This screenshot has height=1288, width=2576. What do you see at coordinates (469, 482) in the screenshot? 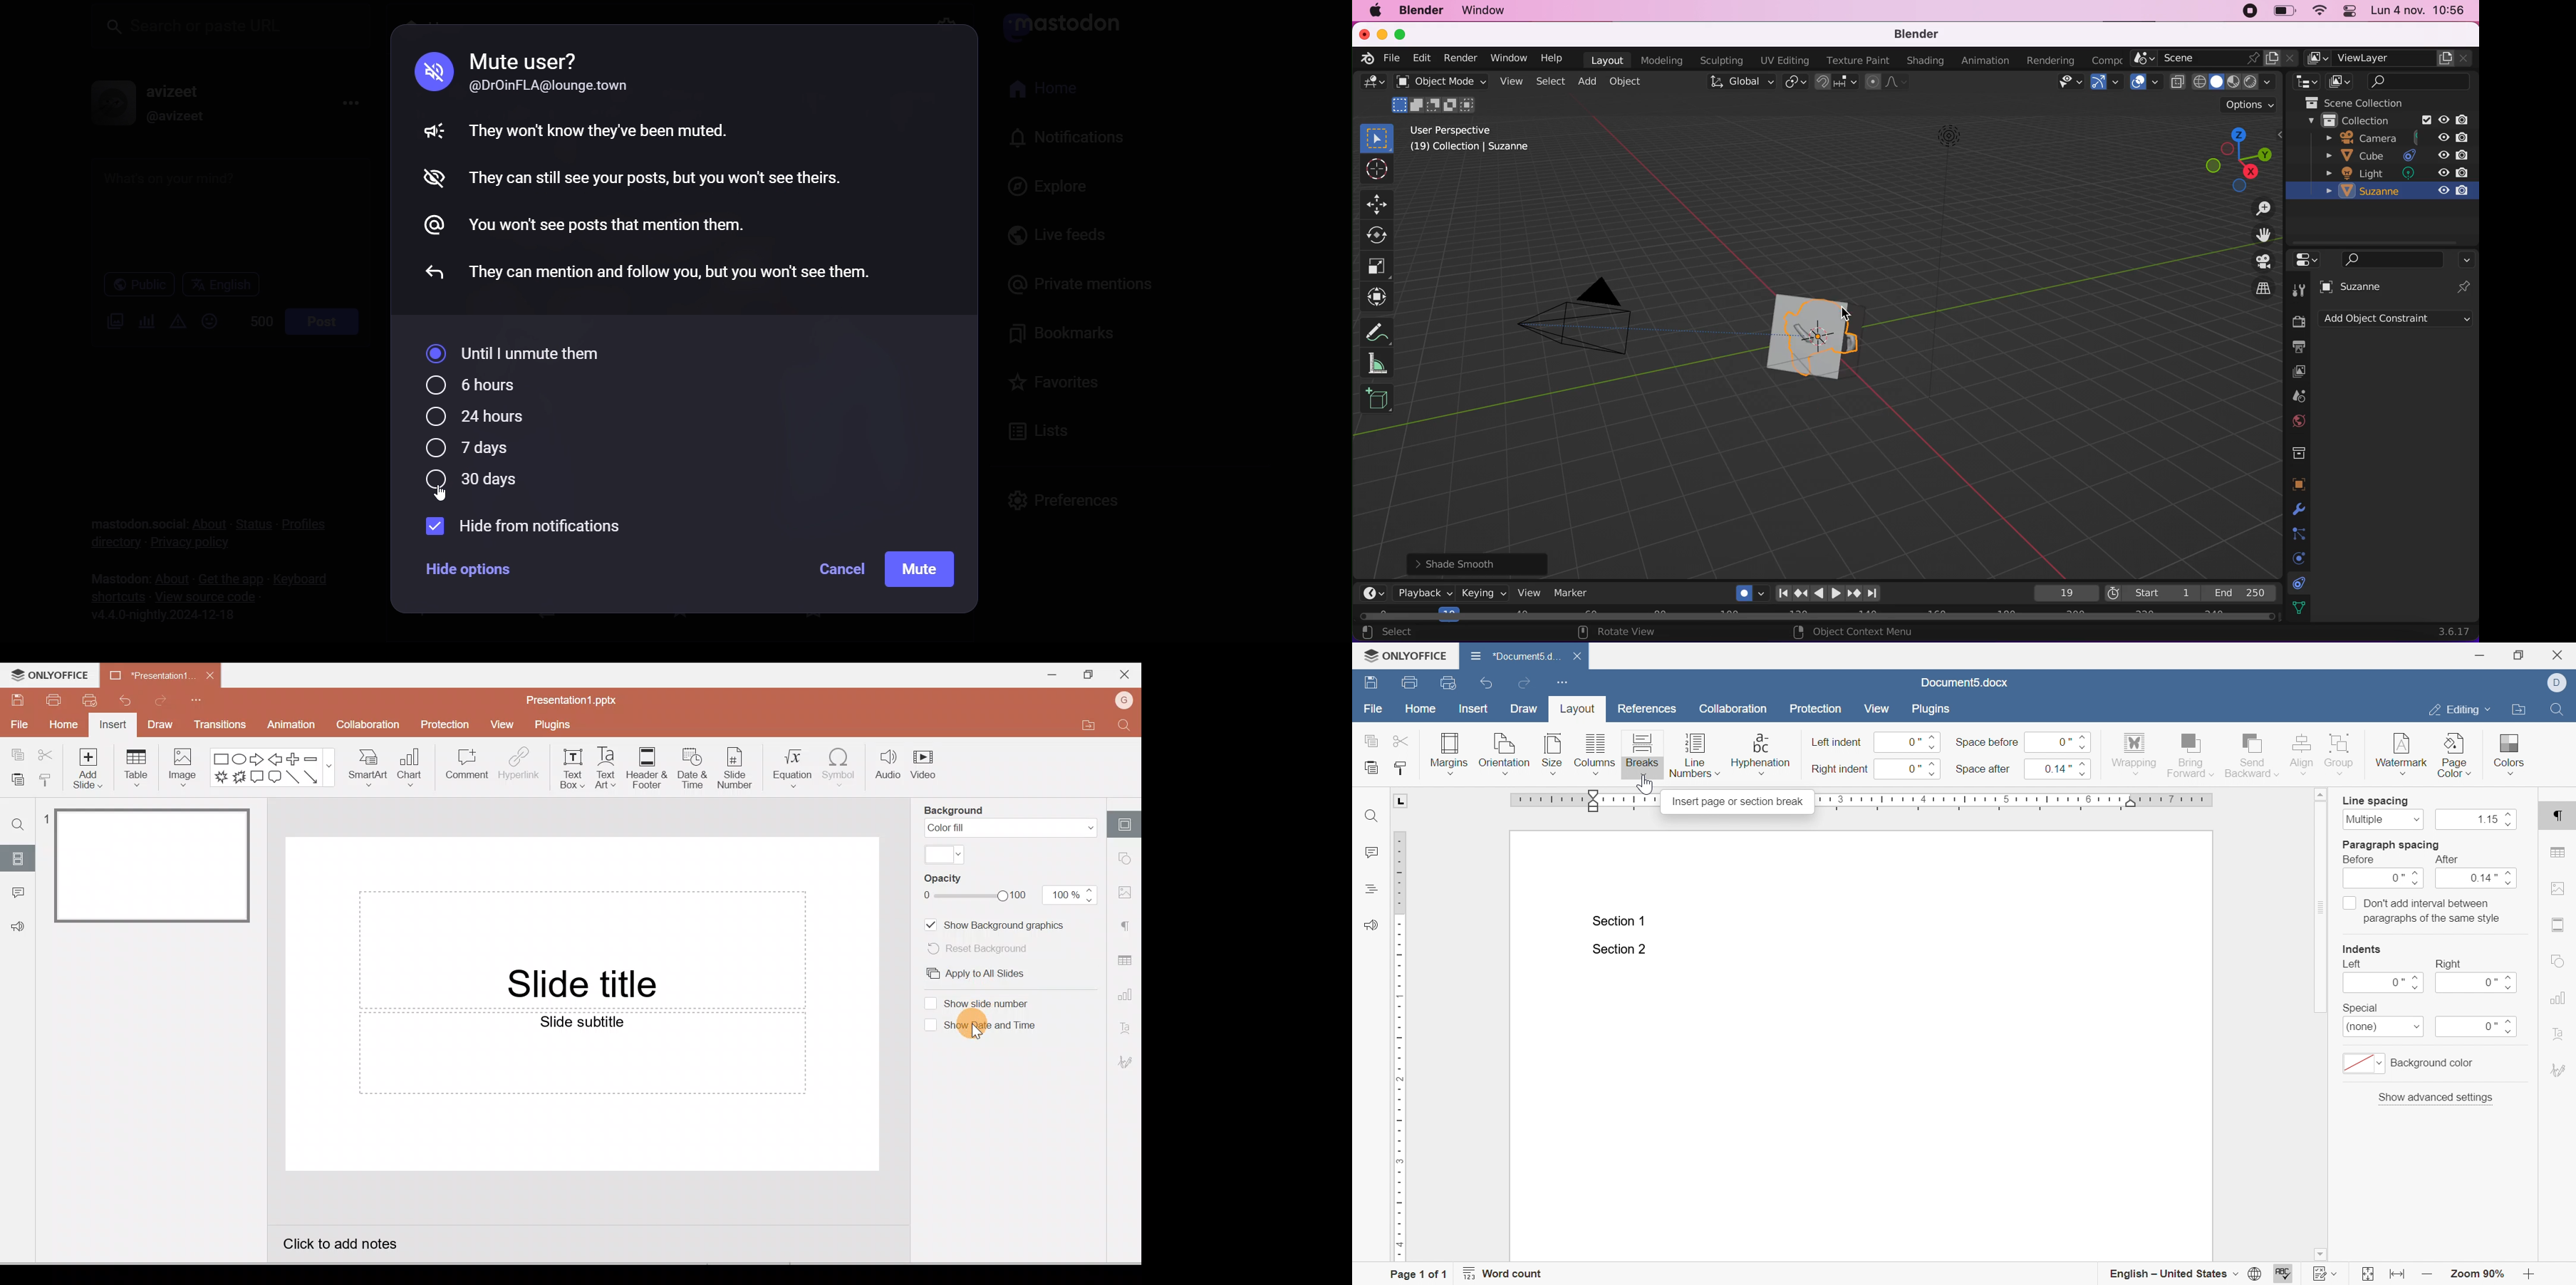
I see `30 days` at bounding box center [469, 482].